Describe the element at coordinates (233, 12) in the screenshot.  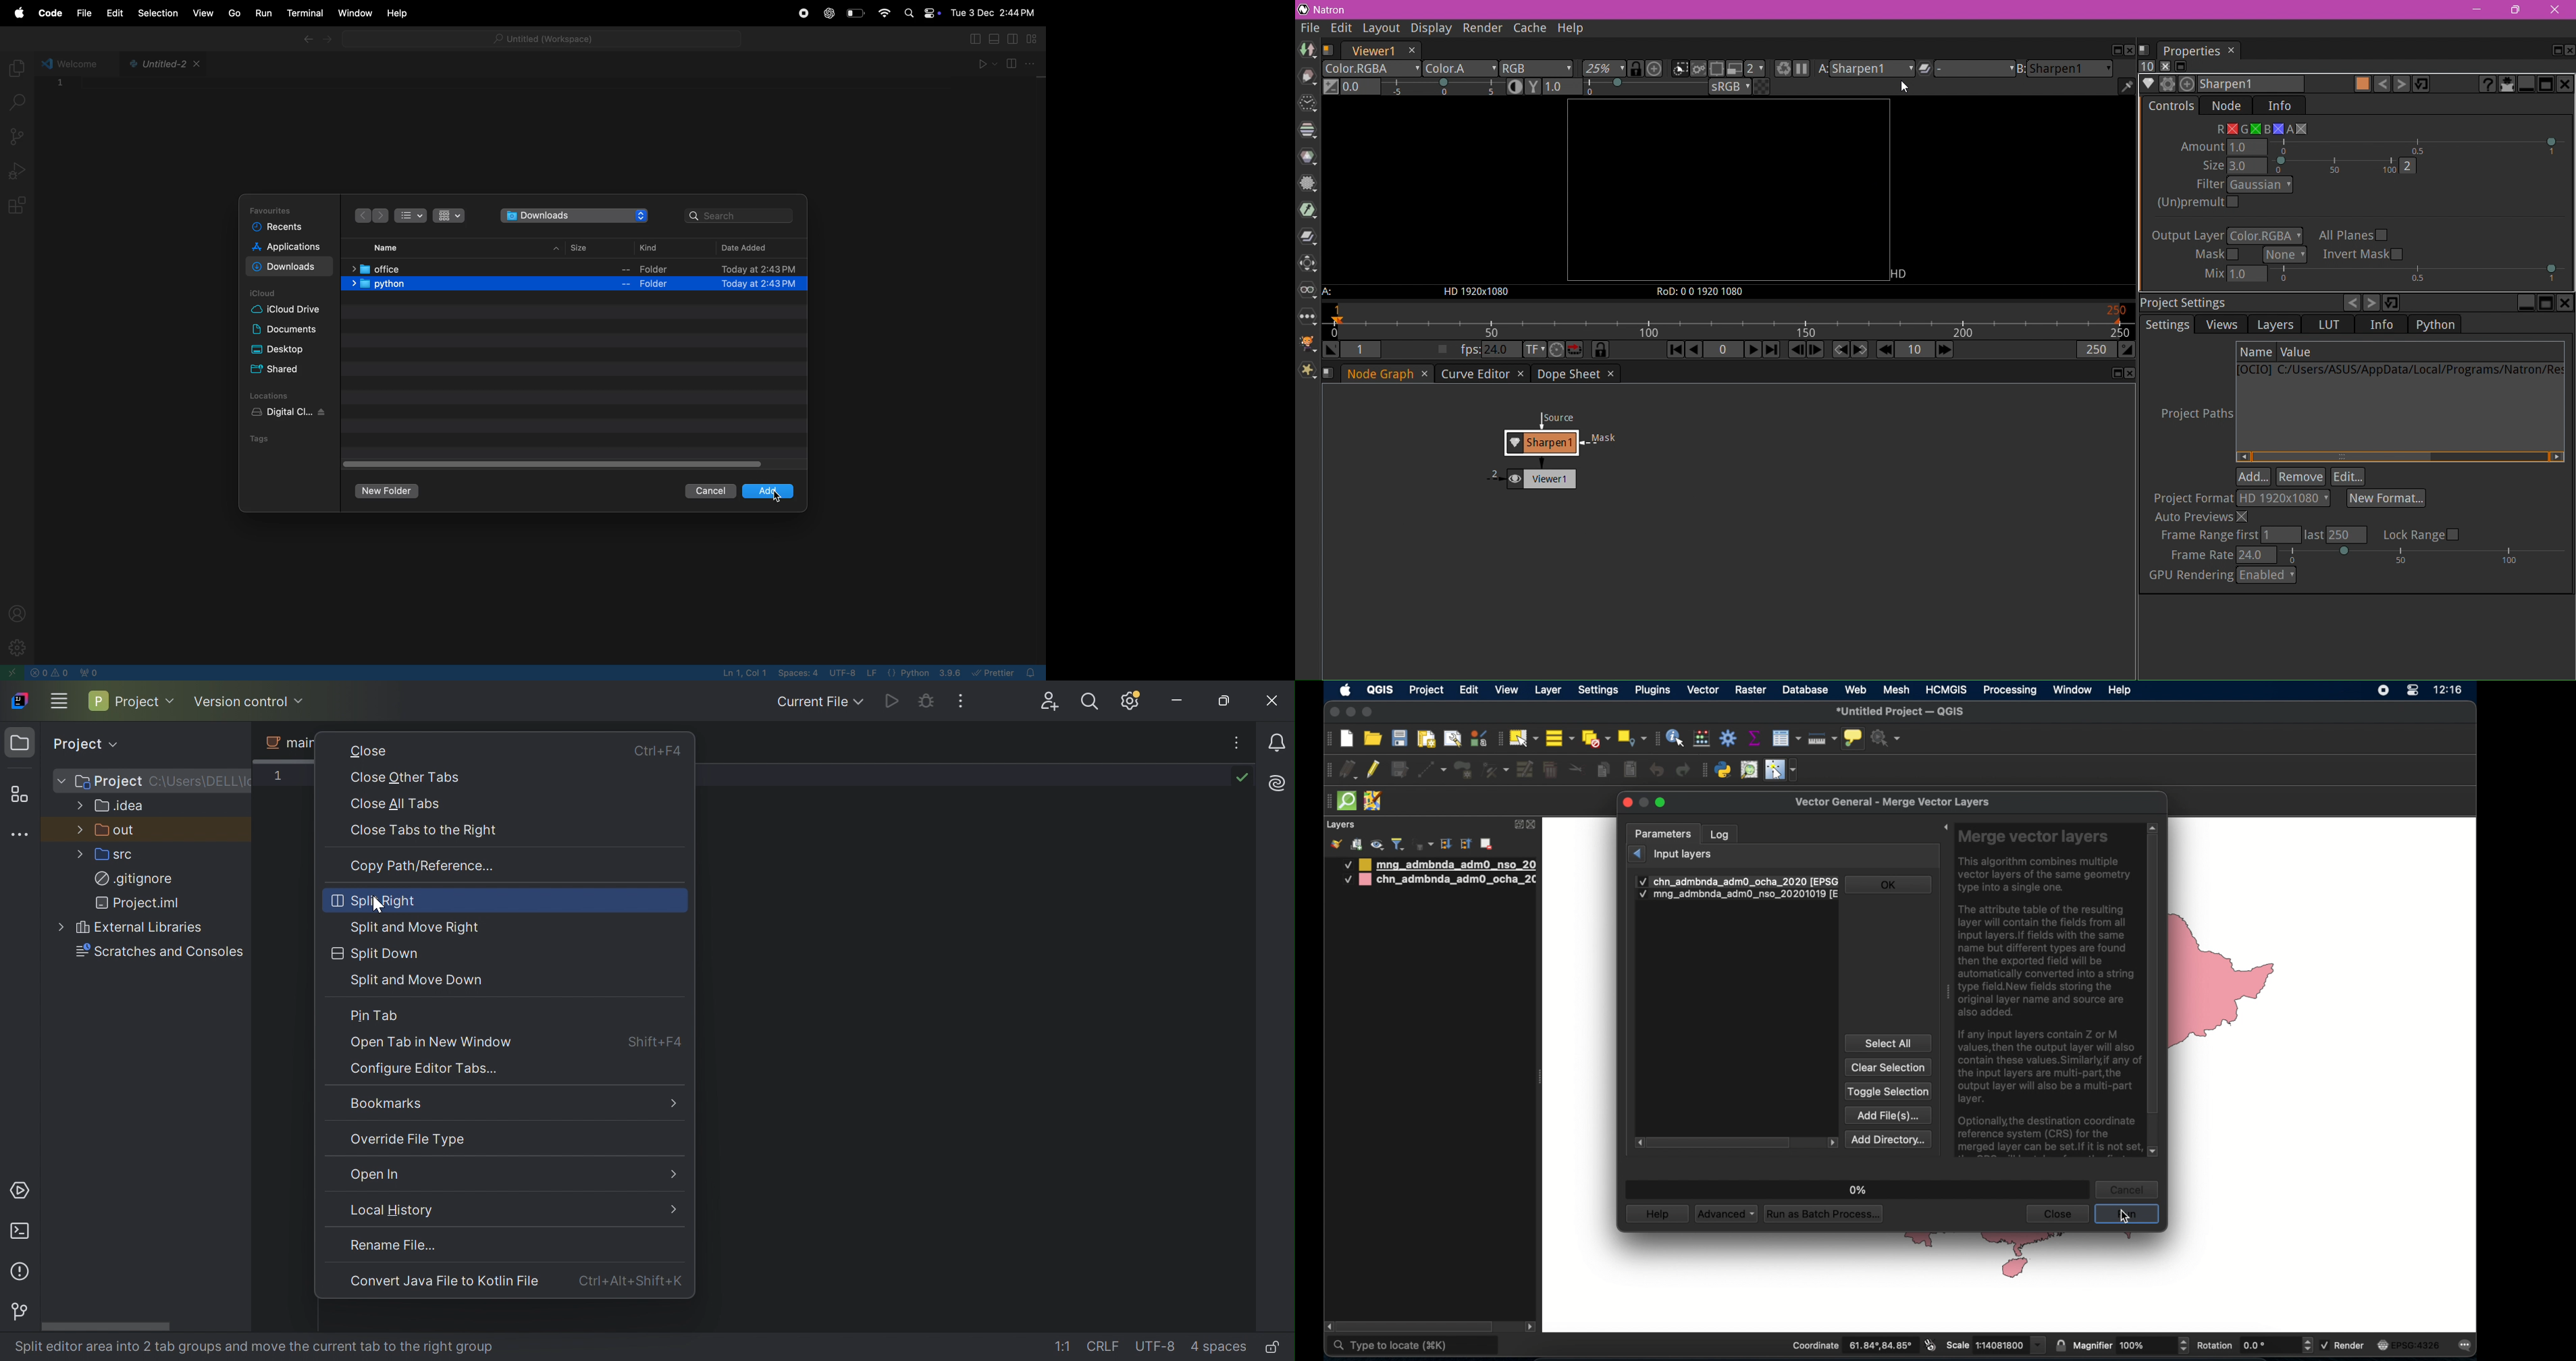
I see `go` at that location.